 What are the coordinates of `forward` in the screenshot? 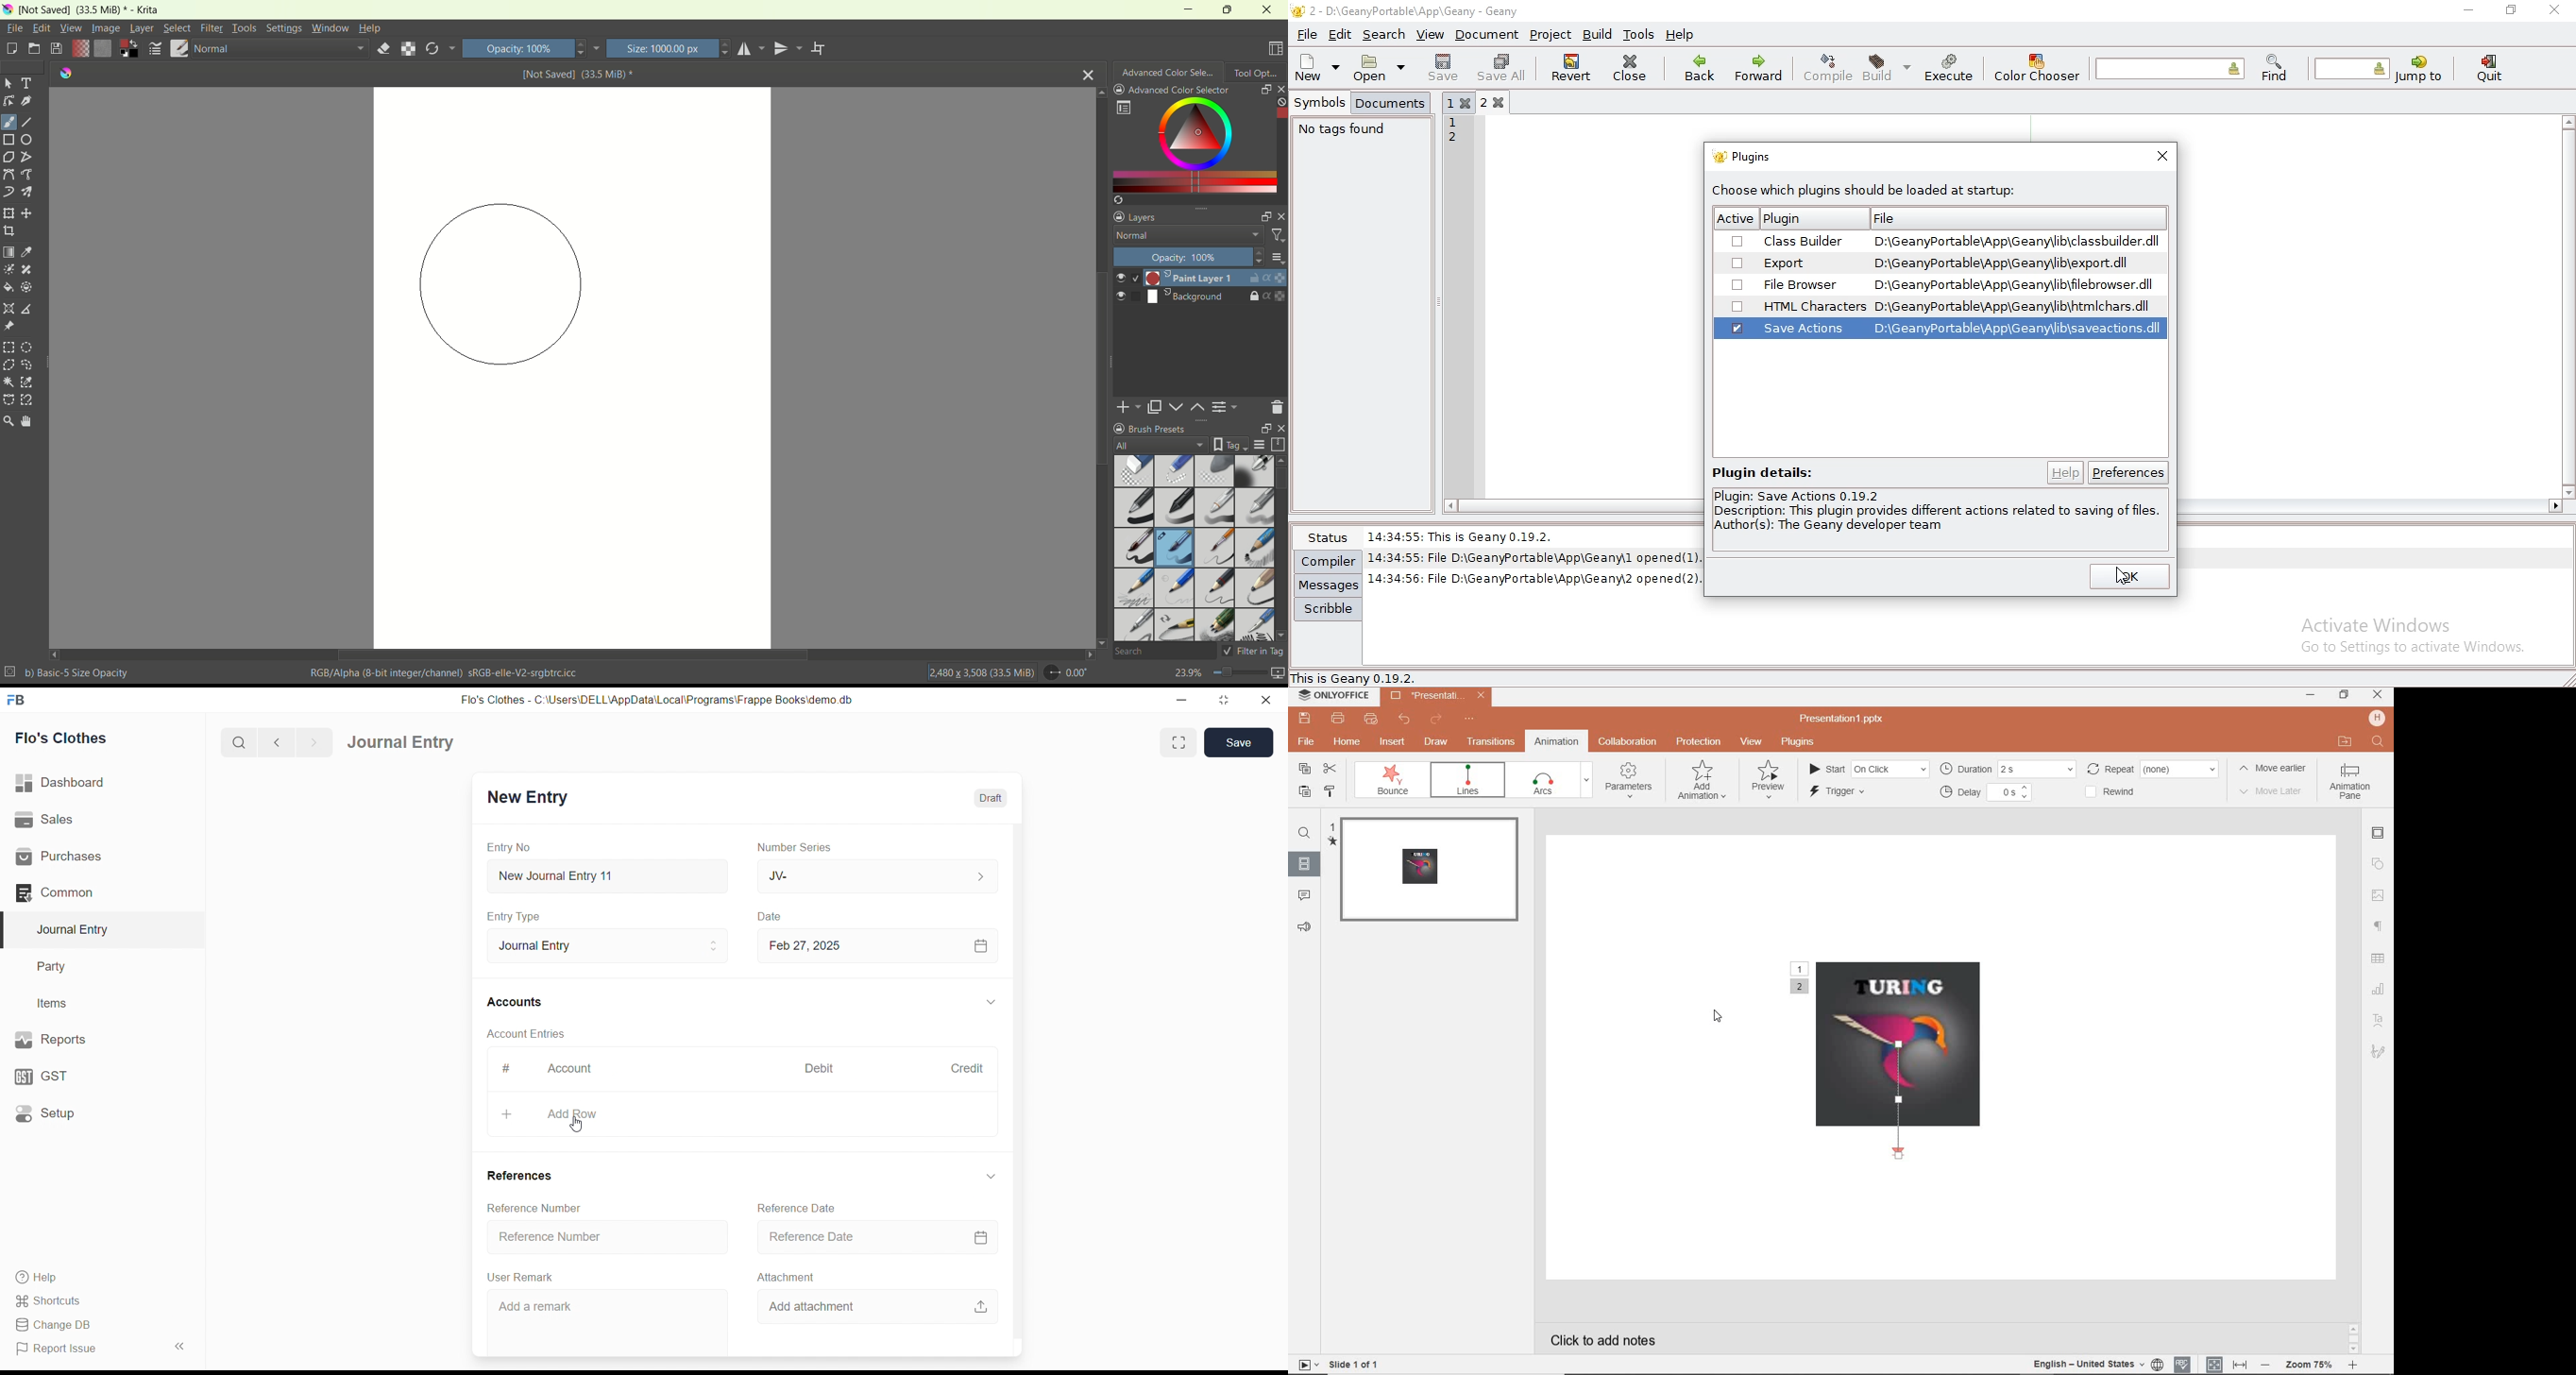 It's located at (1762, 67).